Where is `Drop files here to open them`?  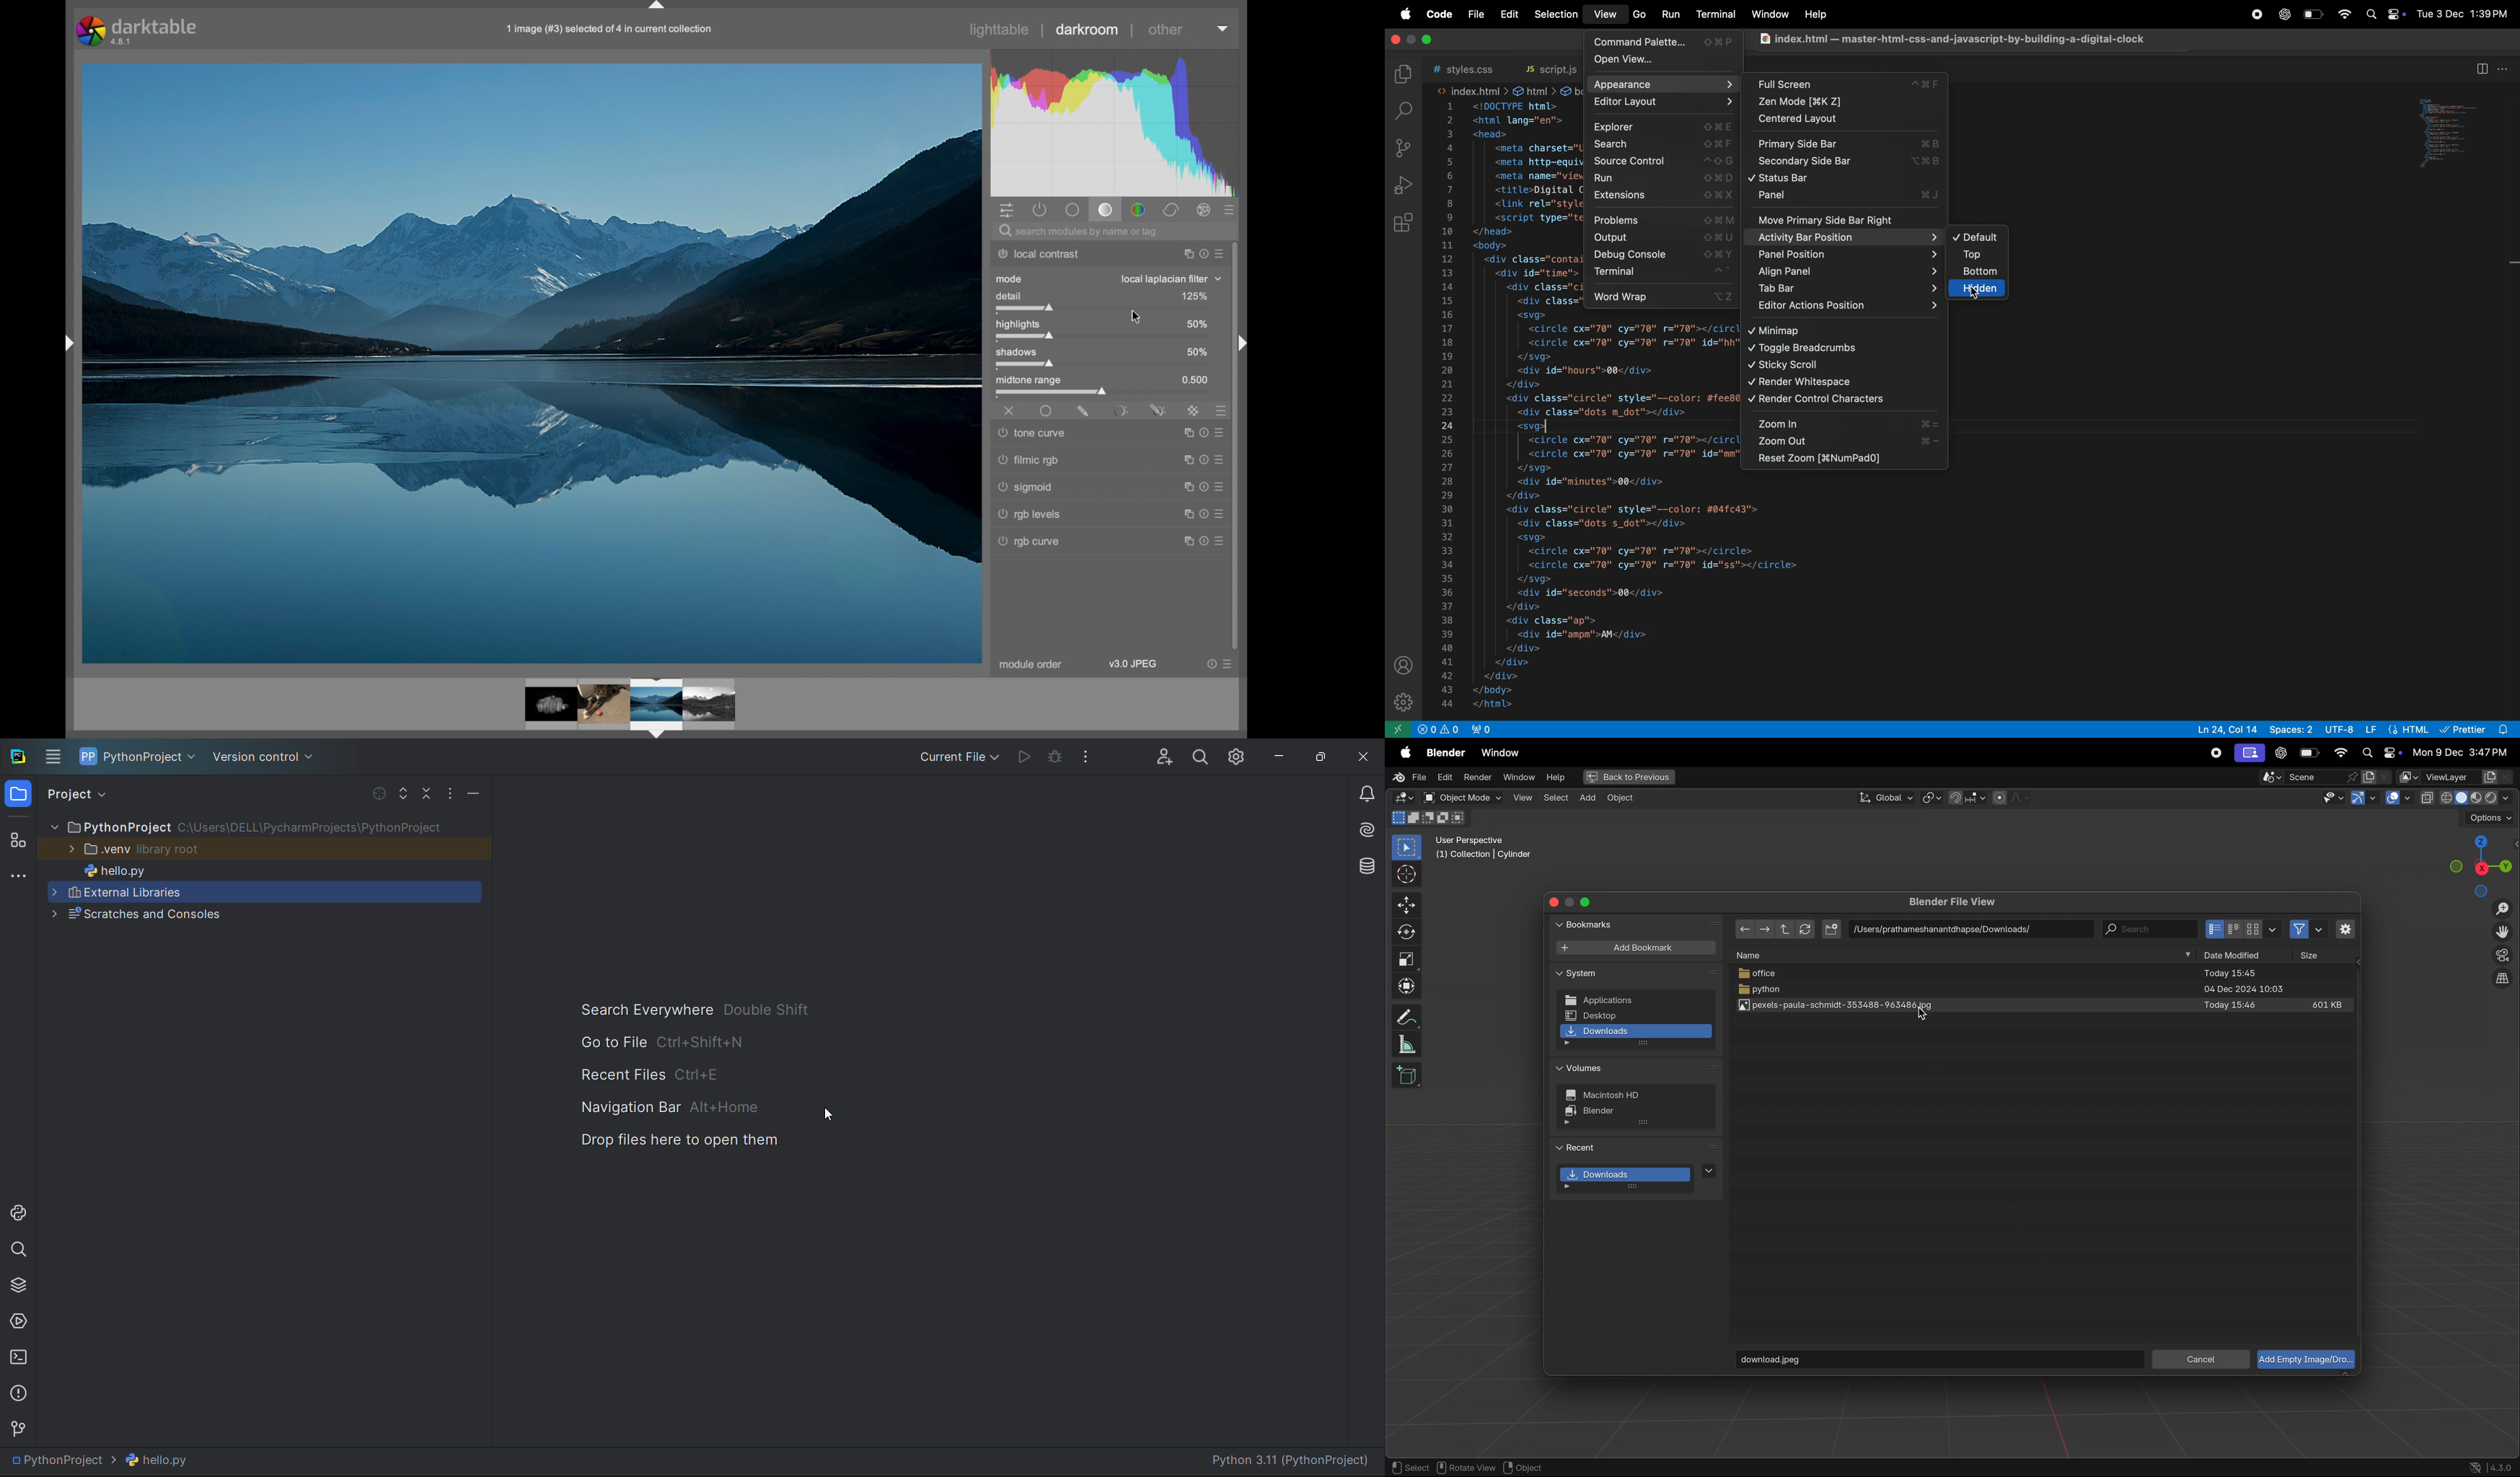
Drop files here to open them is located at coordinates (672, 1143).